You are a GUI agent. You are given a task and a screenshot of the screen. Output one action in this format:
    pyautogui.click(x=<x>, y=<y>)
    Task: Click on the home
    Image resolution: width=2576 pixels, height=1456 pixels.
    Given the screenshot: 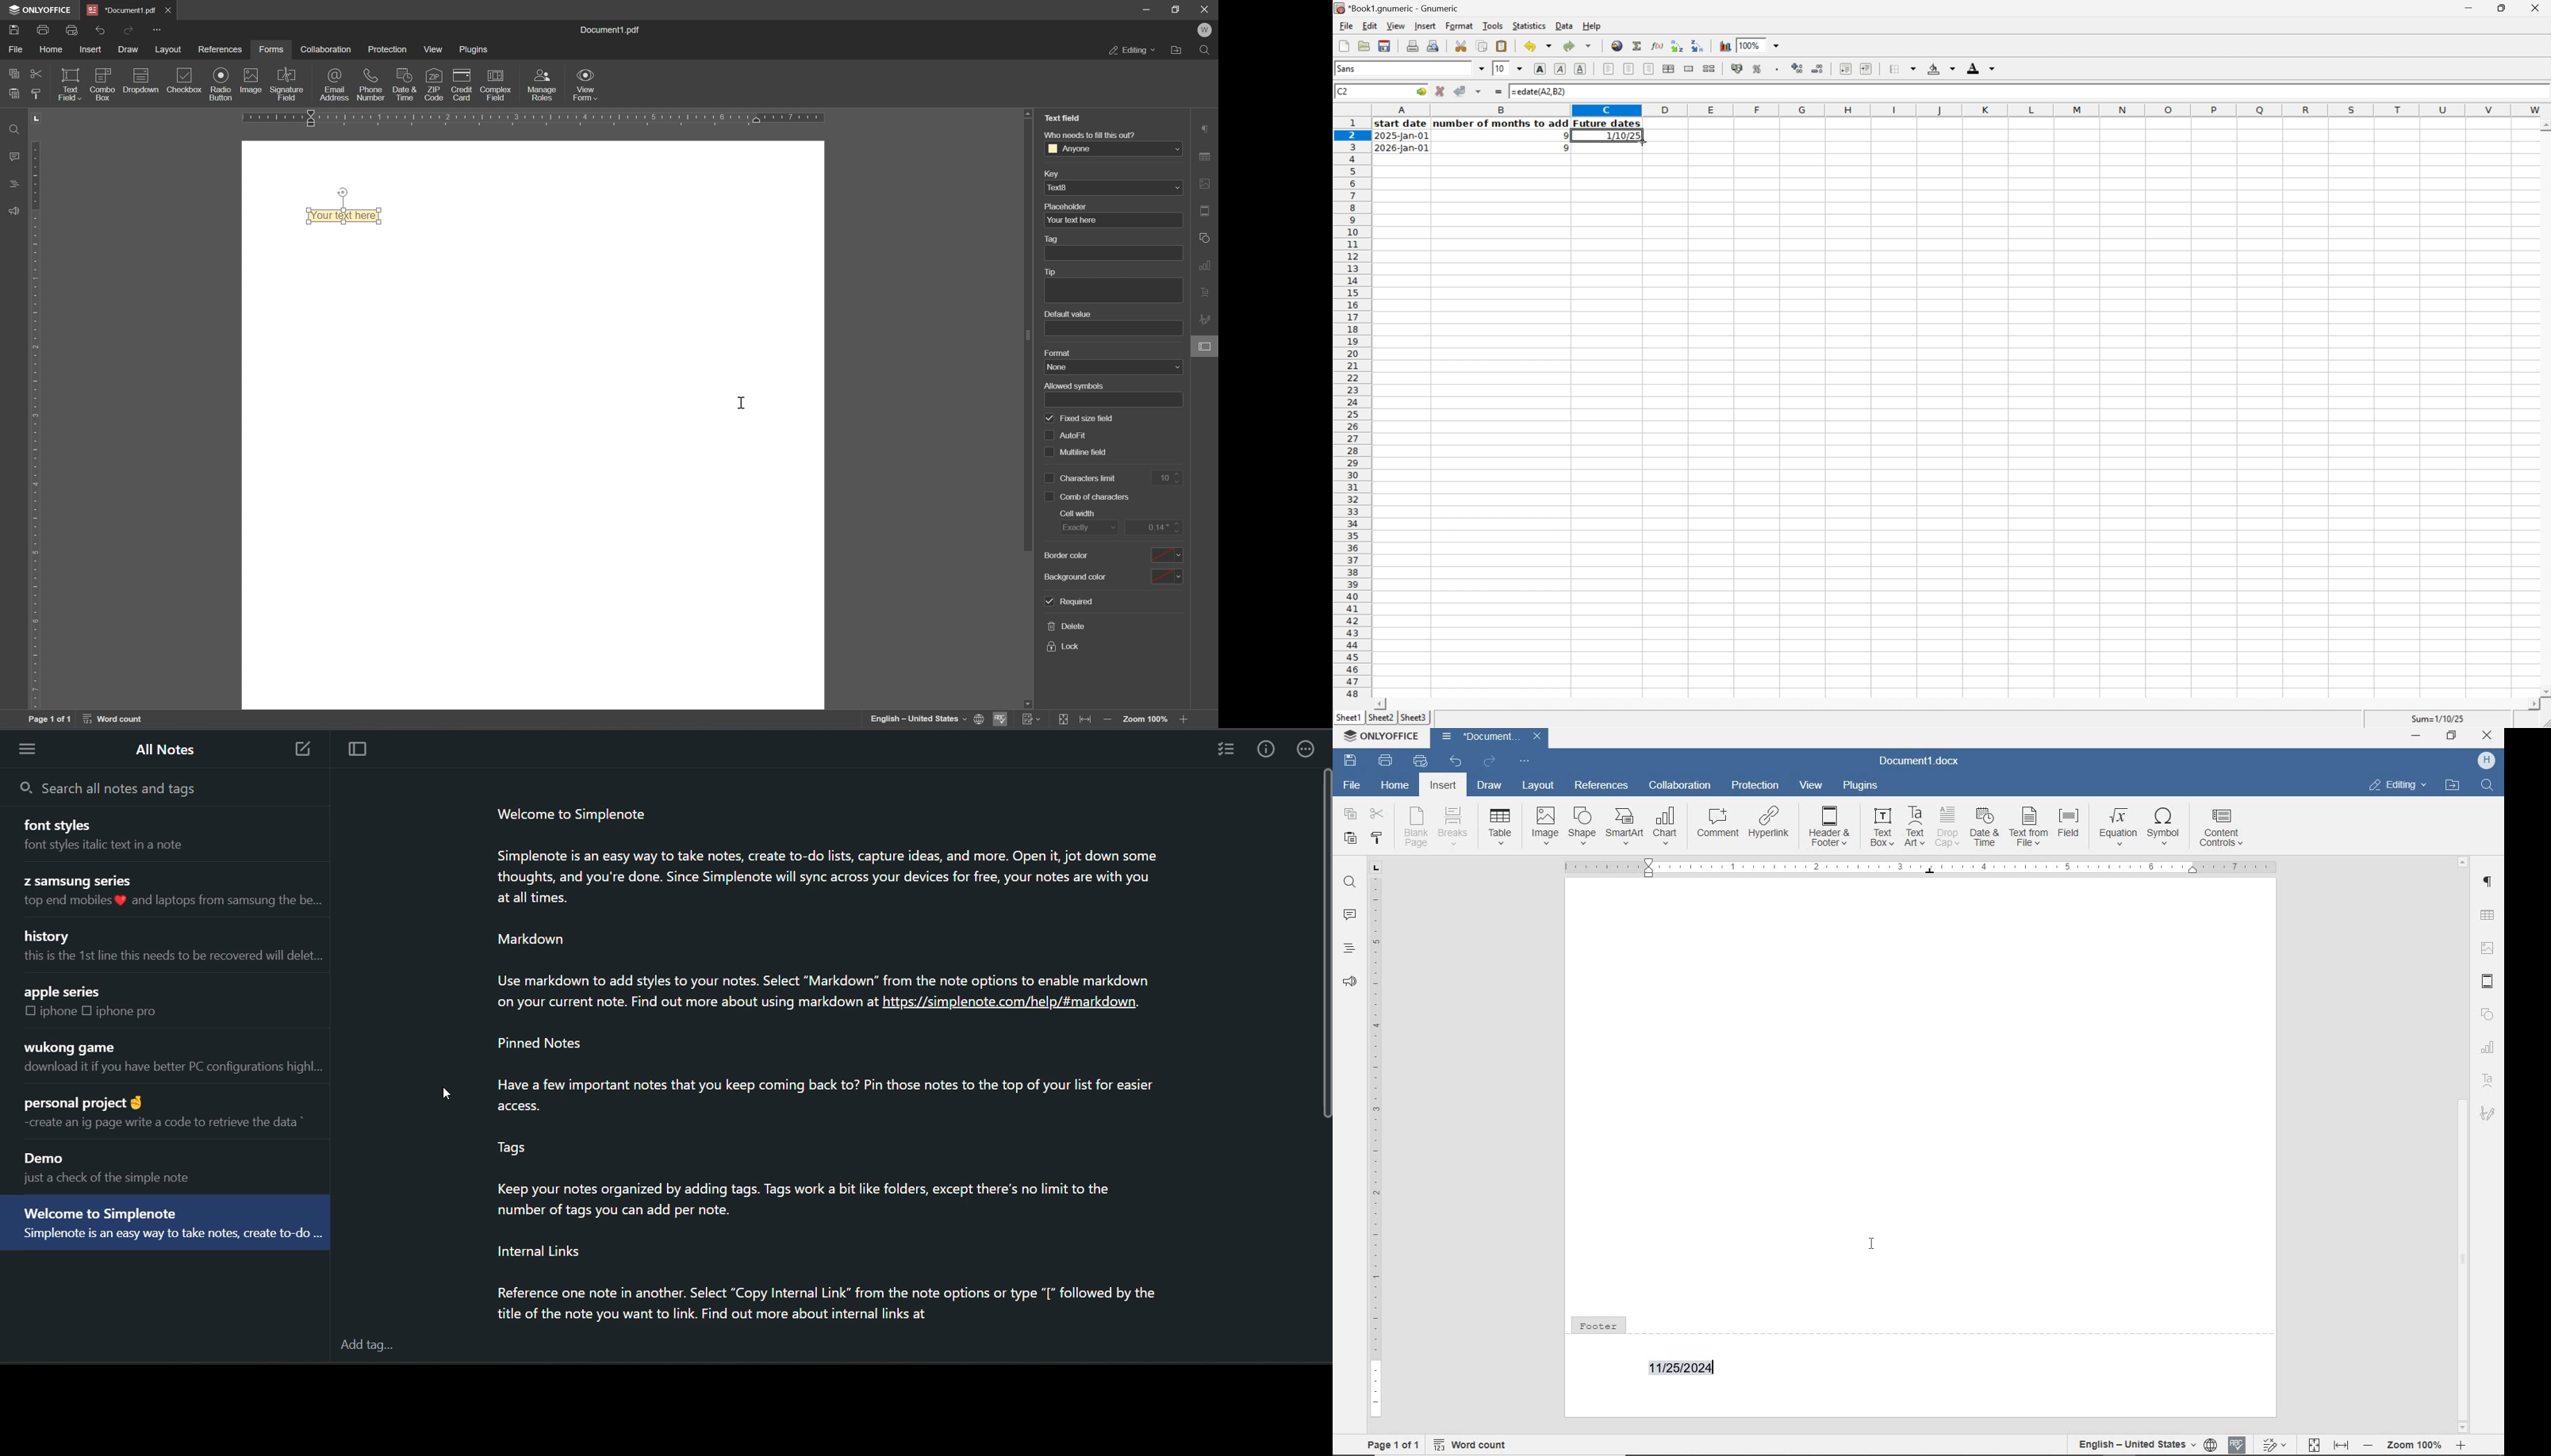 What is the action you would take?
    pyautogui.click(x=52, y=49)
    